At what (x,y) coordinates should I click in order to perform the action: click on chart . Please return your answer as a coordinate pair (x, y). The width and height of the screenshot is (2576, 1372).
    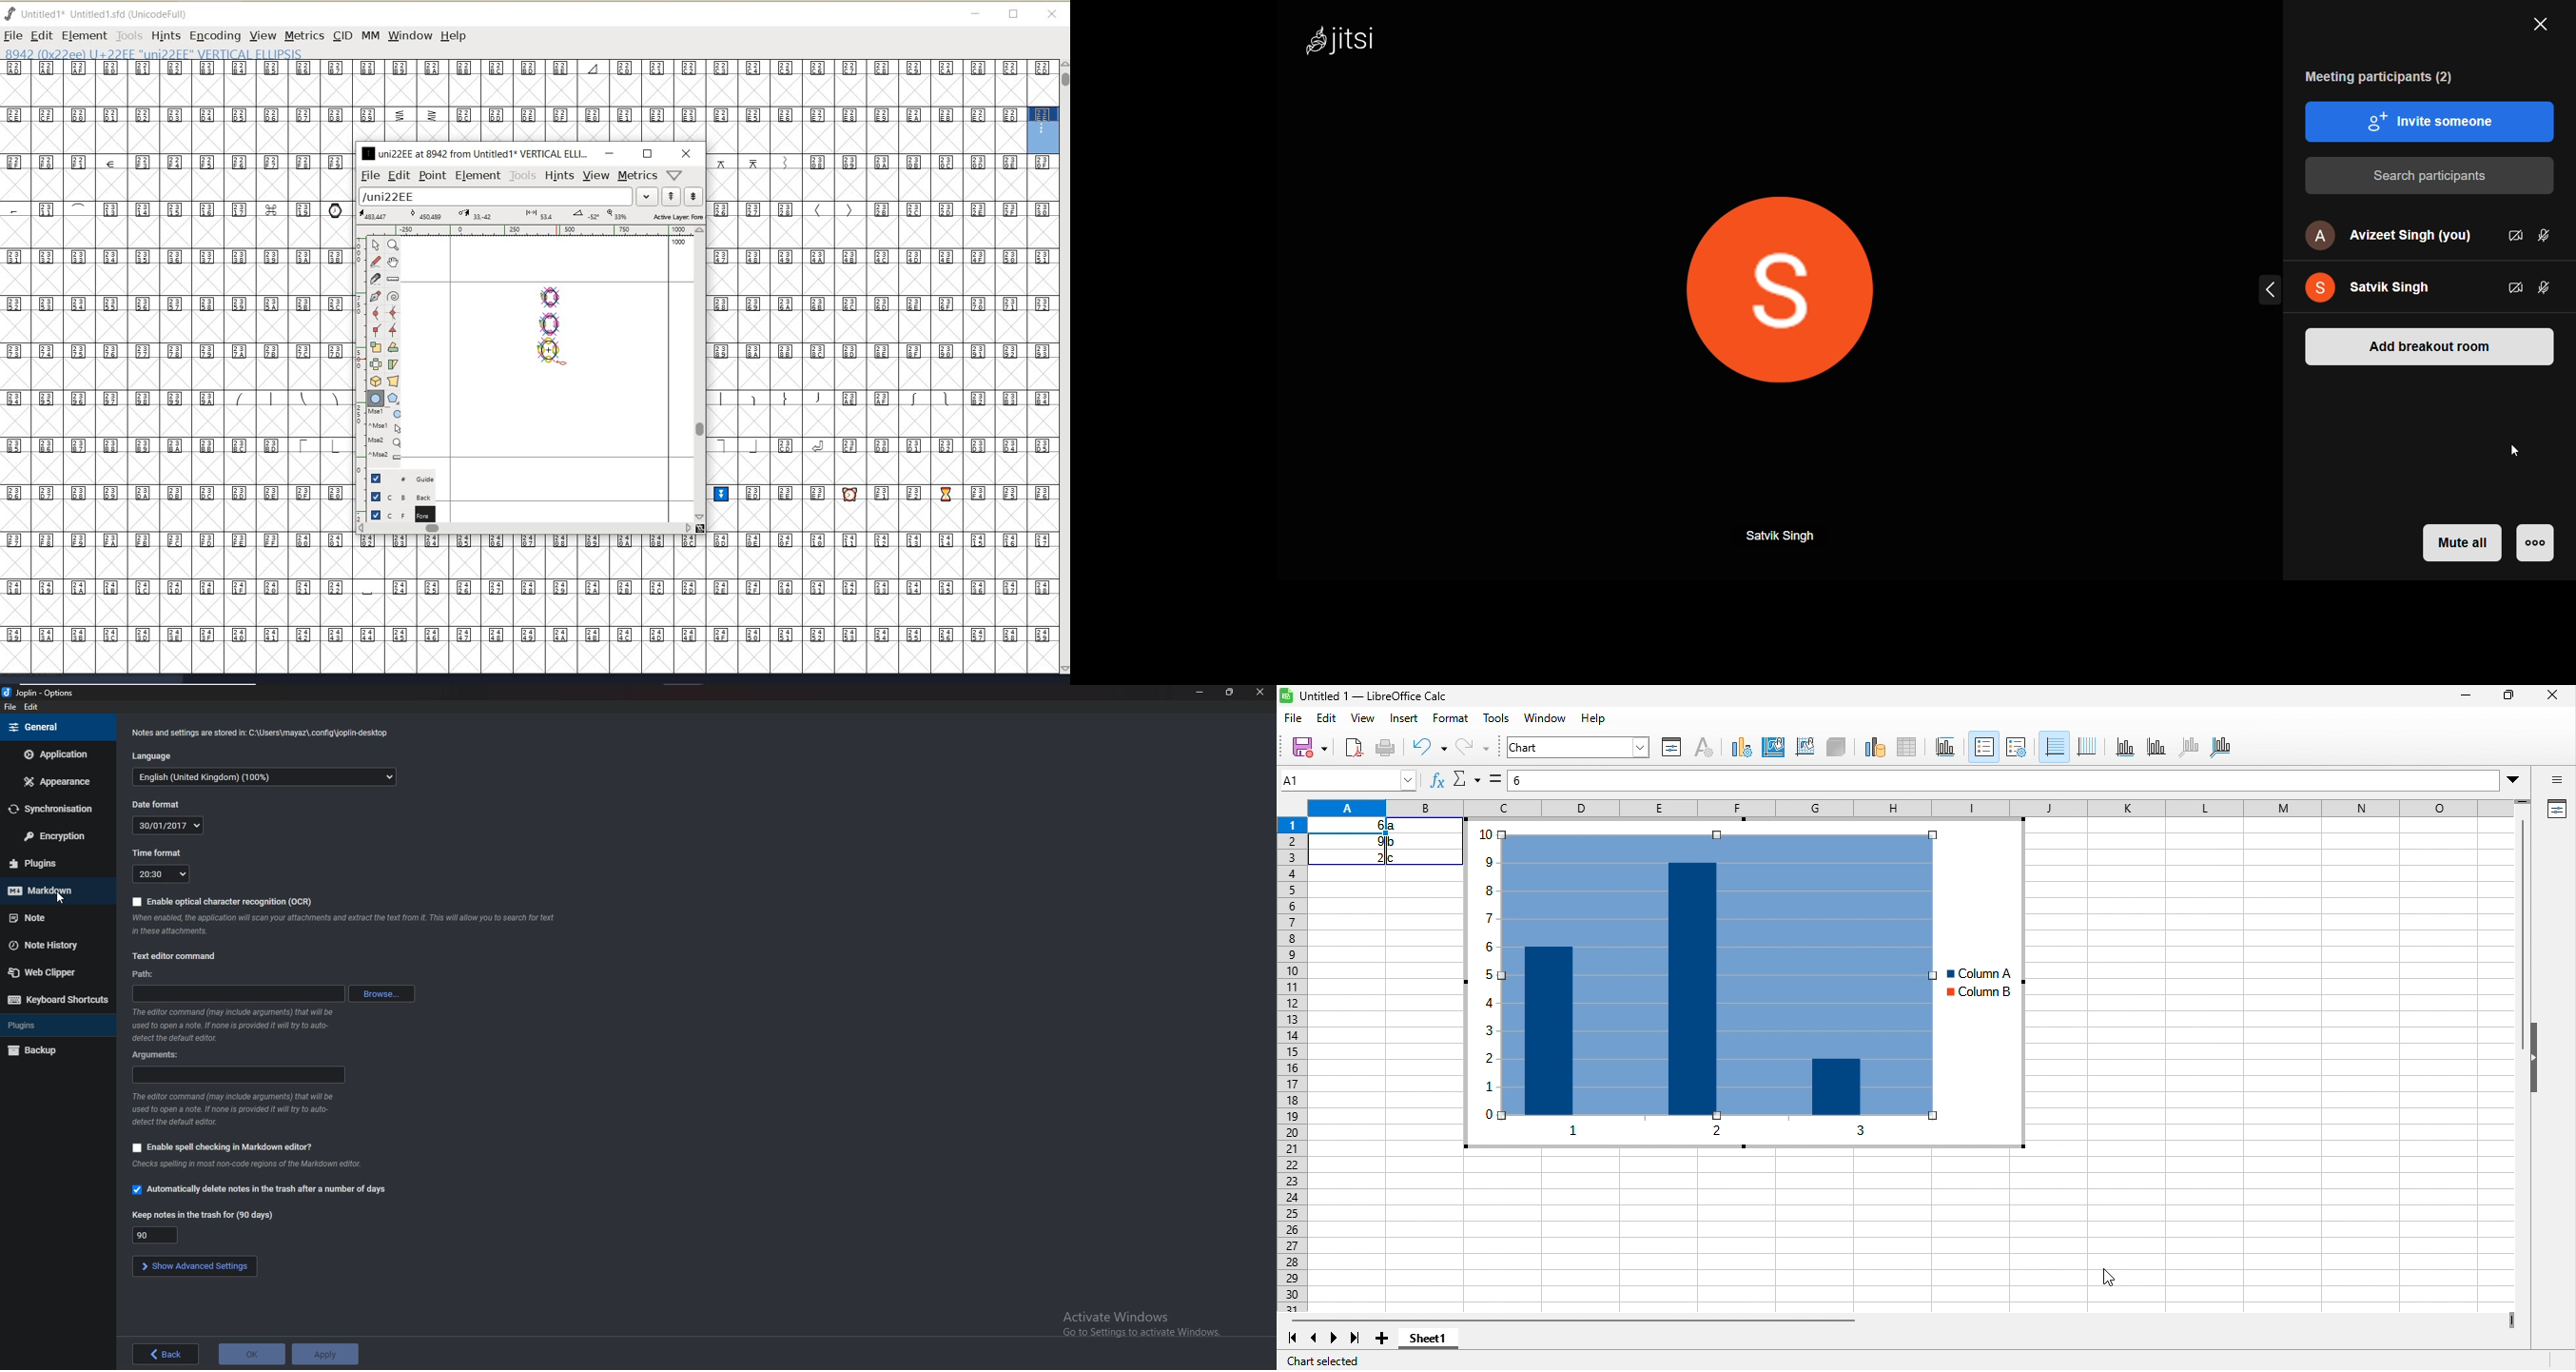
    Looking at the image, I should click on (1577, 748).